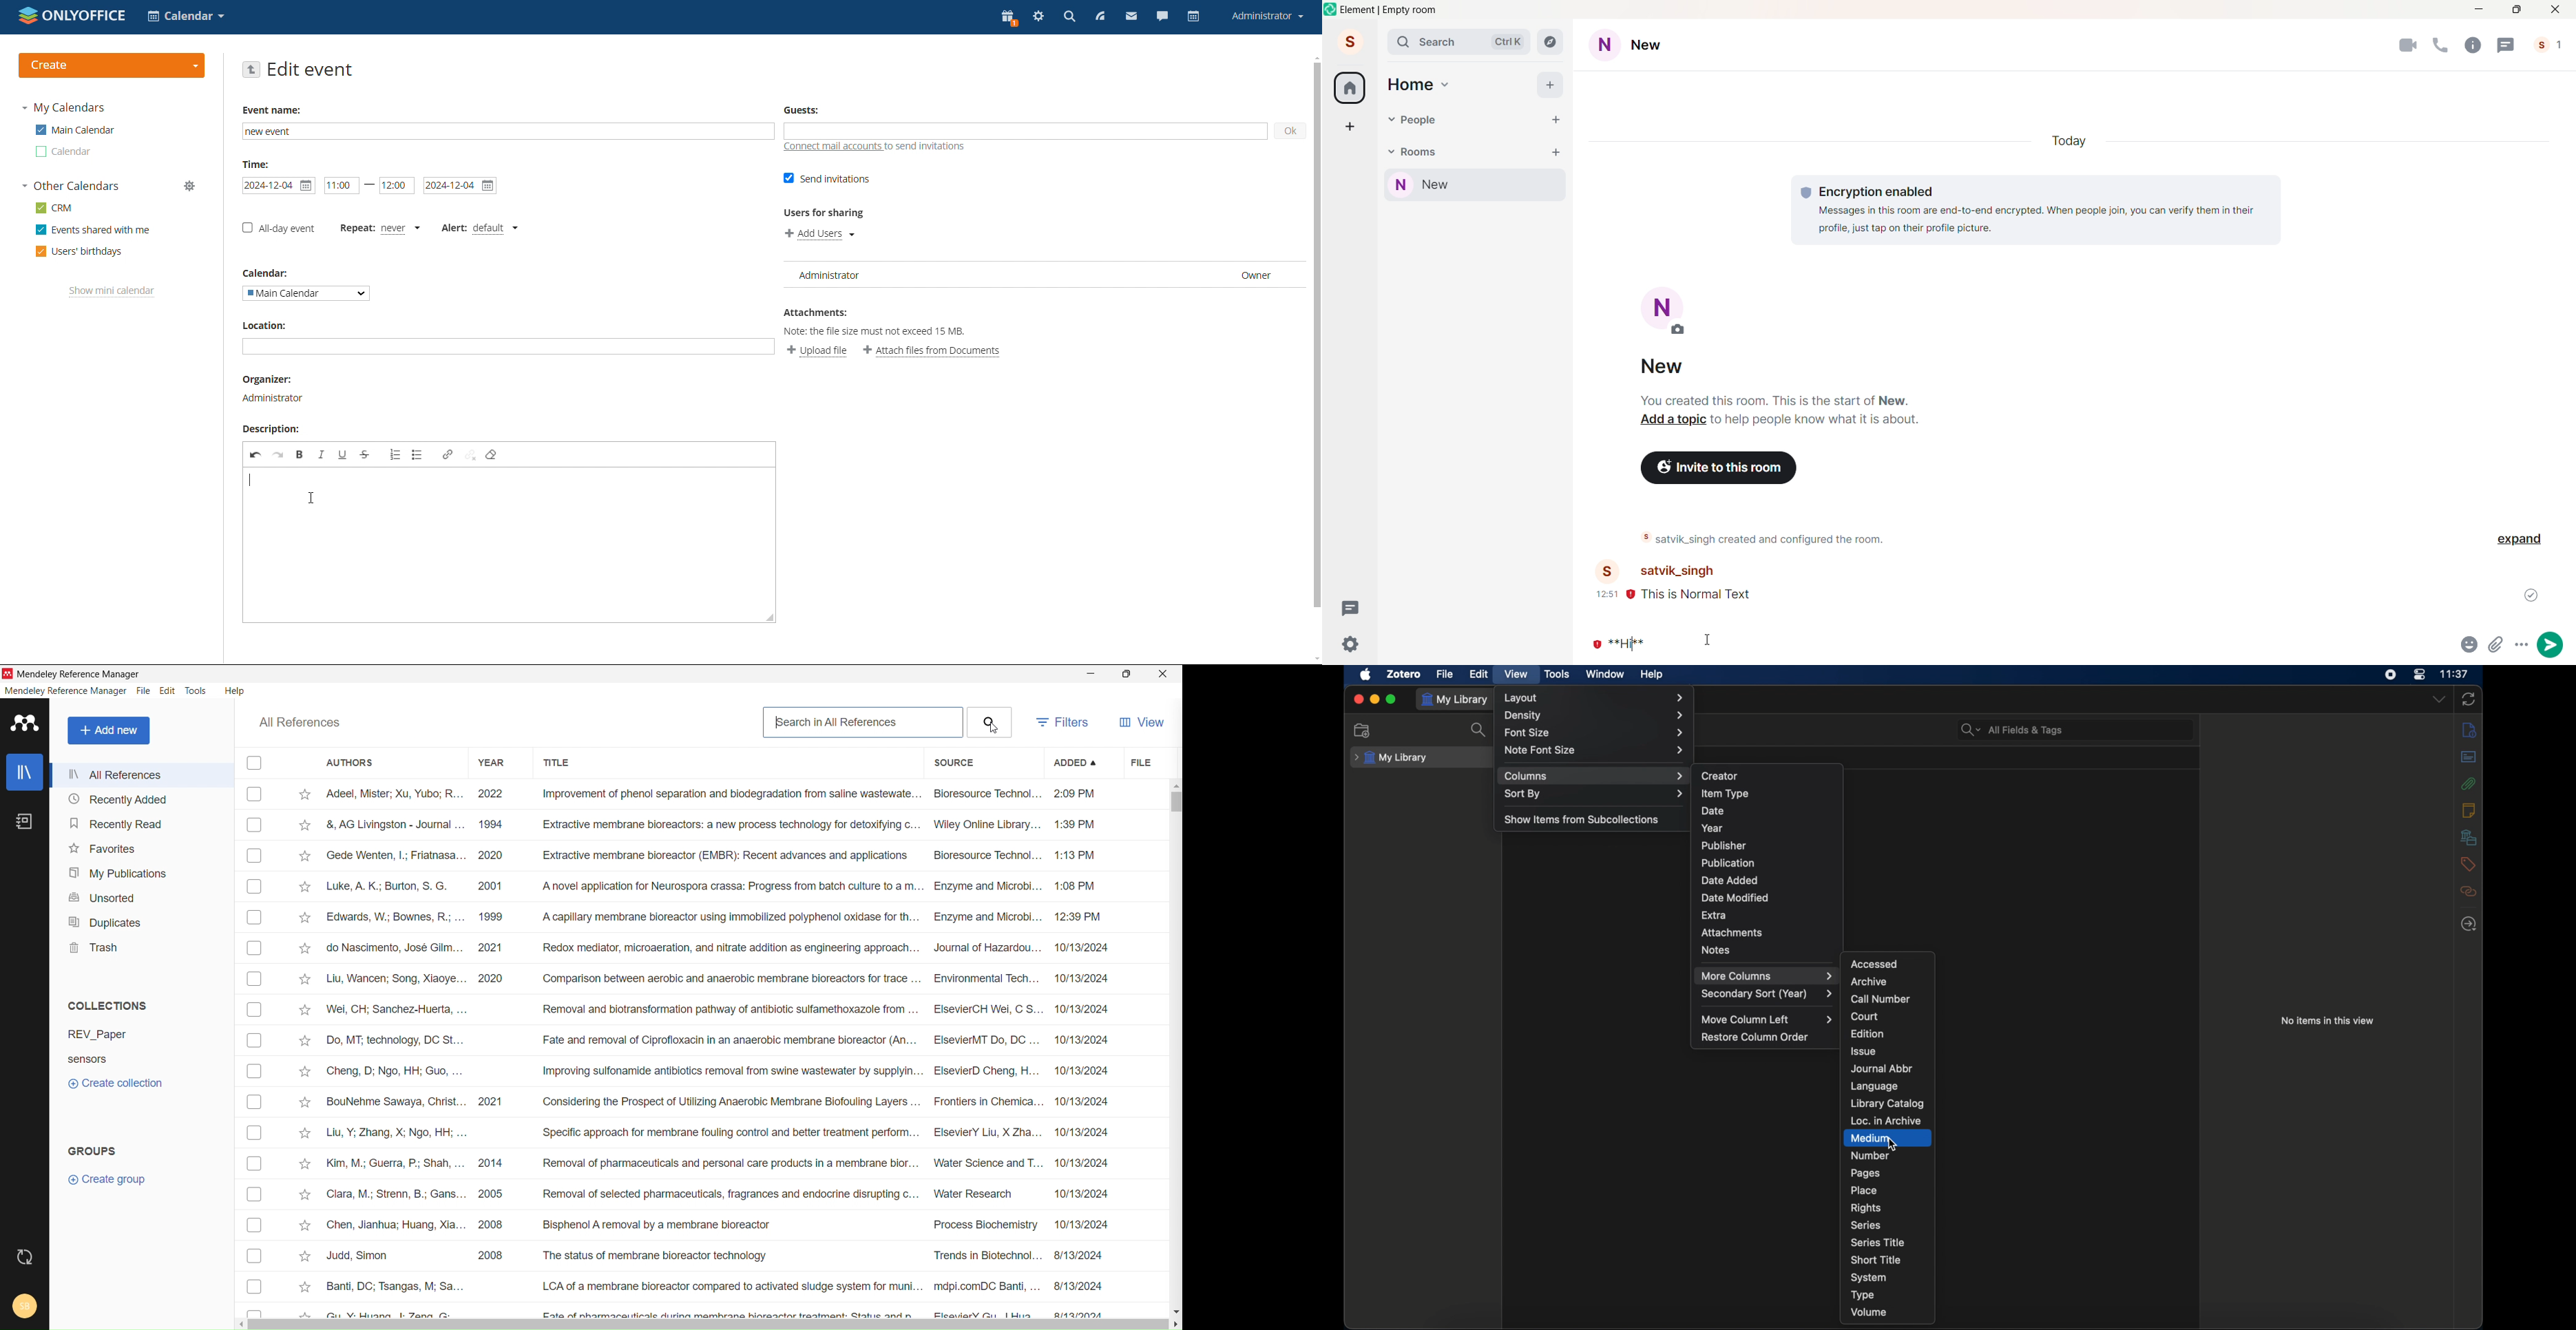 The image size is (2576, 1344). Describe the element at coordinates (311, 70) in the screenshot. I see `edit event` at that location.